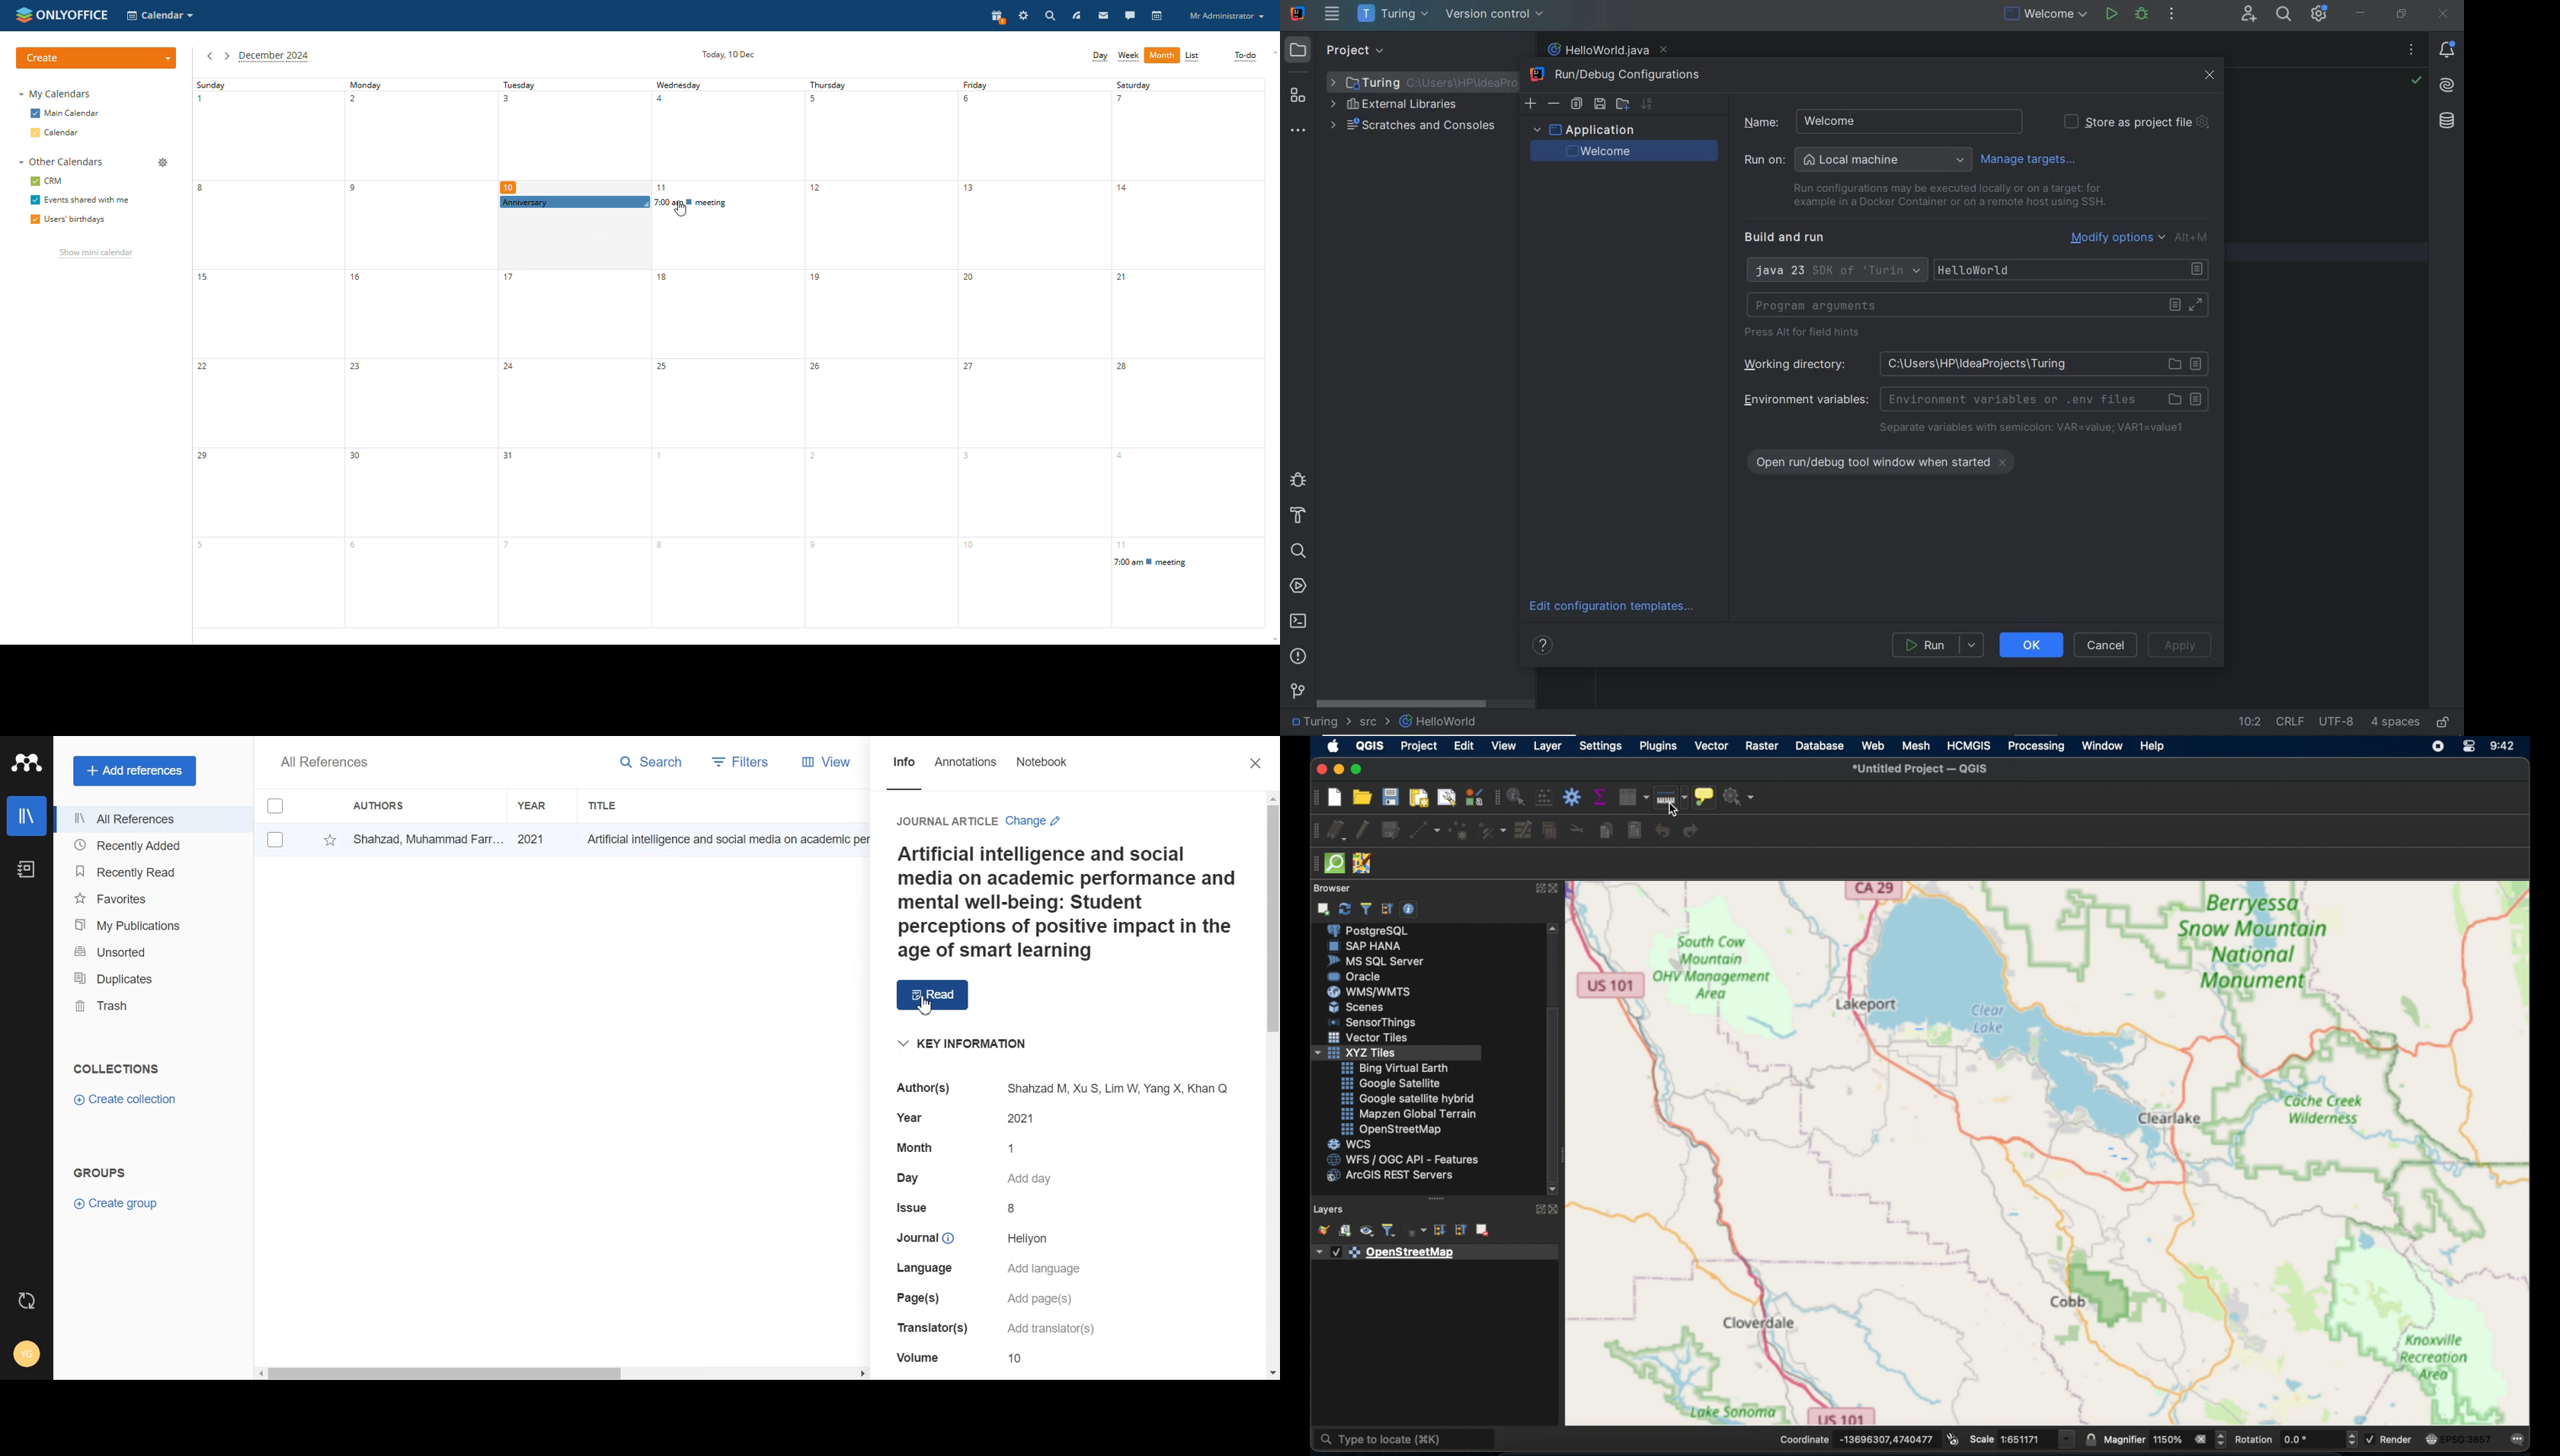  What do you see at coordinates (150, 871) in the screenshot?
I see `Recently Read` at bounding box center [150, 871].